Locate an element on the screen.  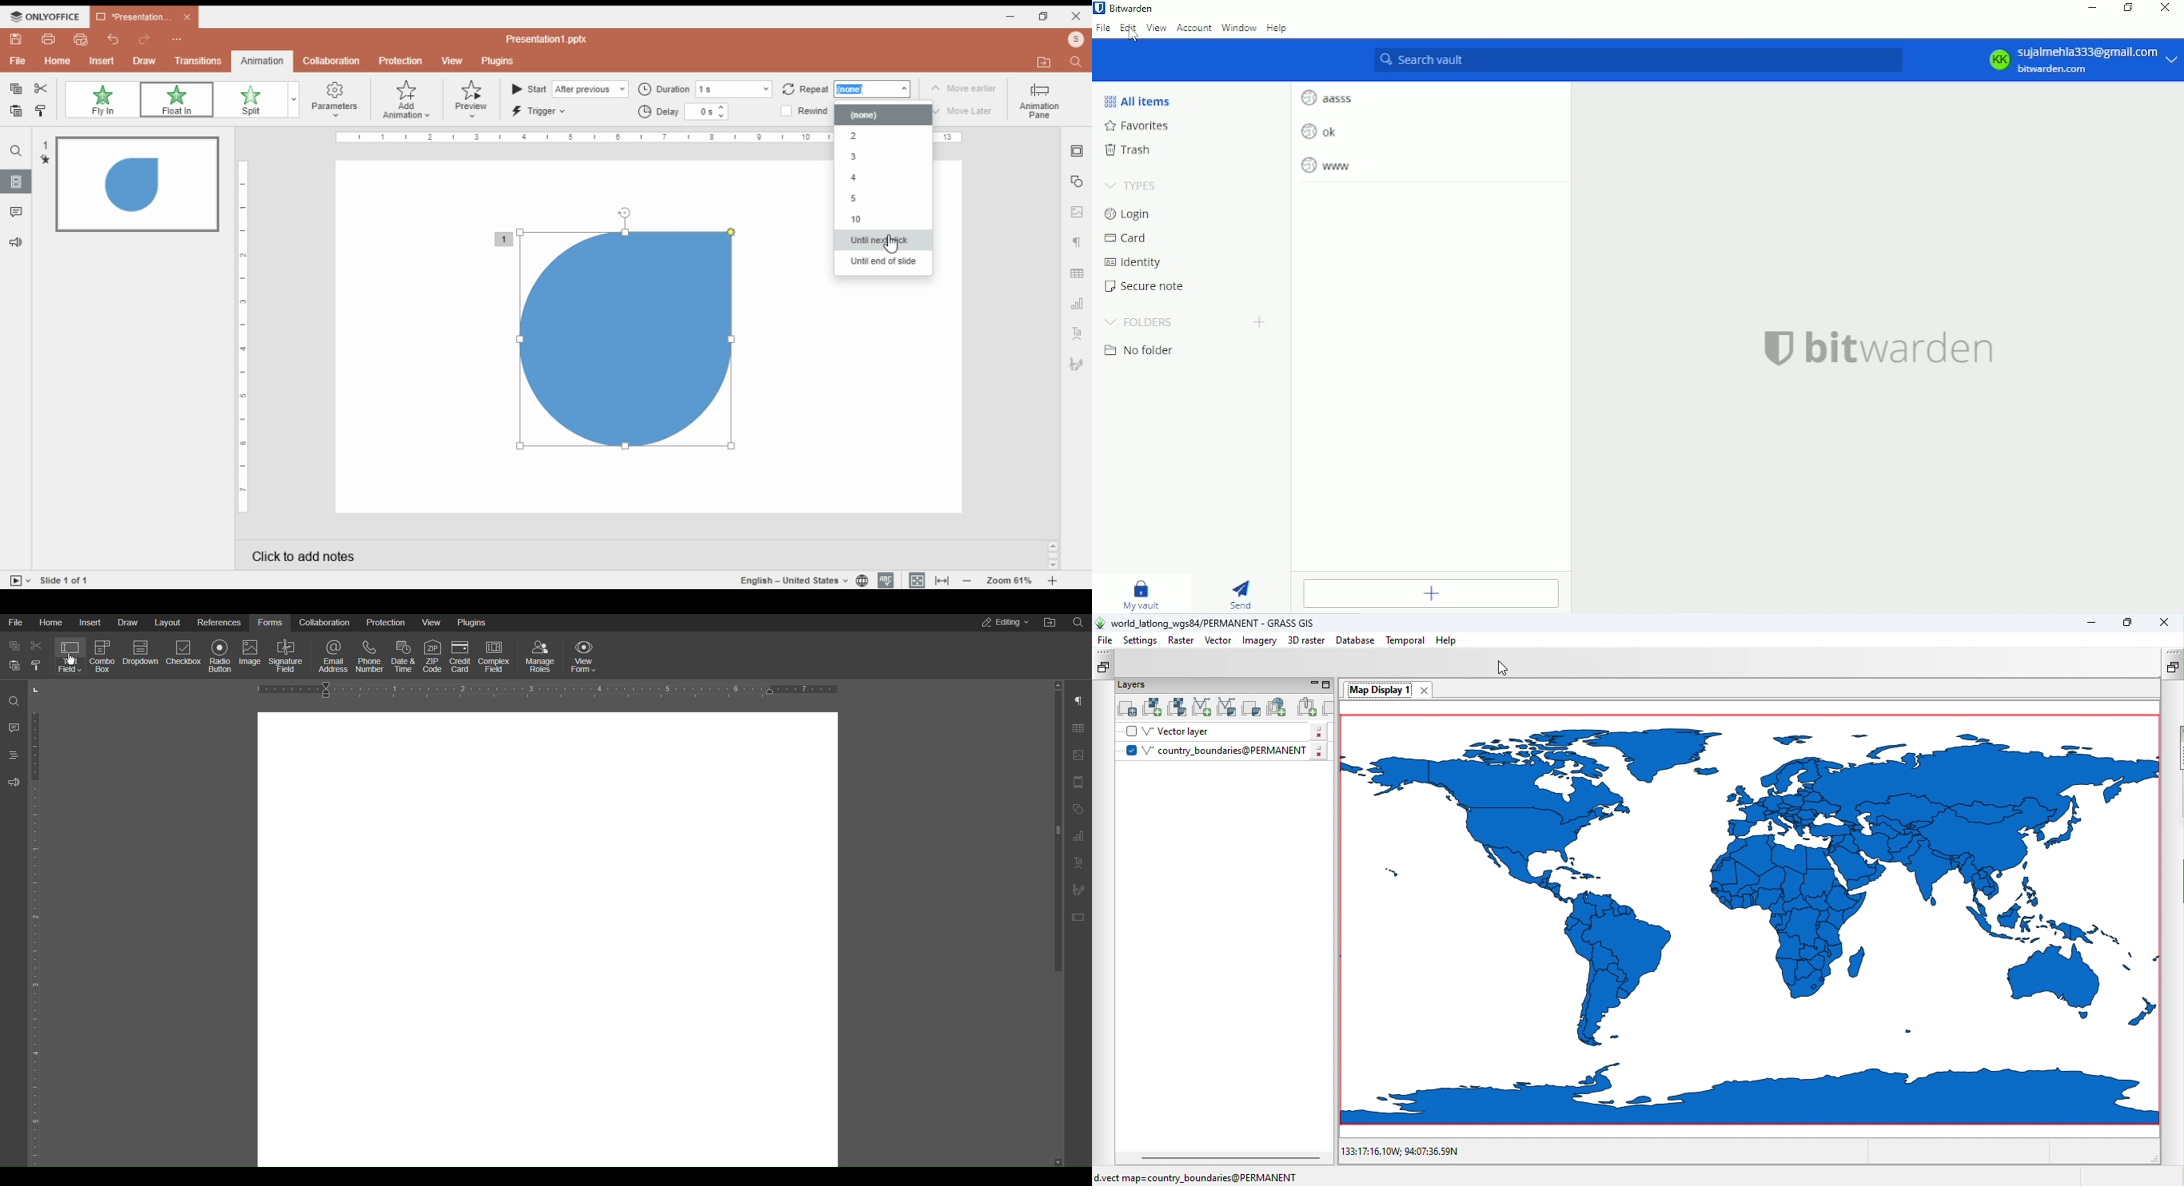
Home is located at coordinates (51, 623).